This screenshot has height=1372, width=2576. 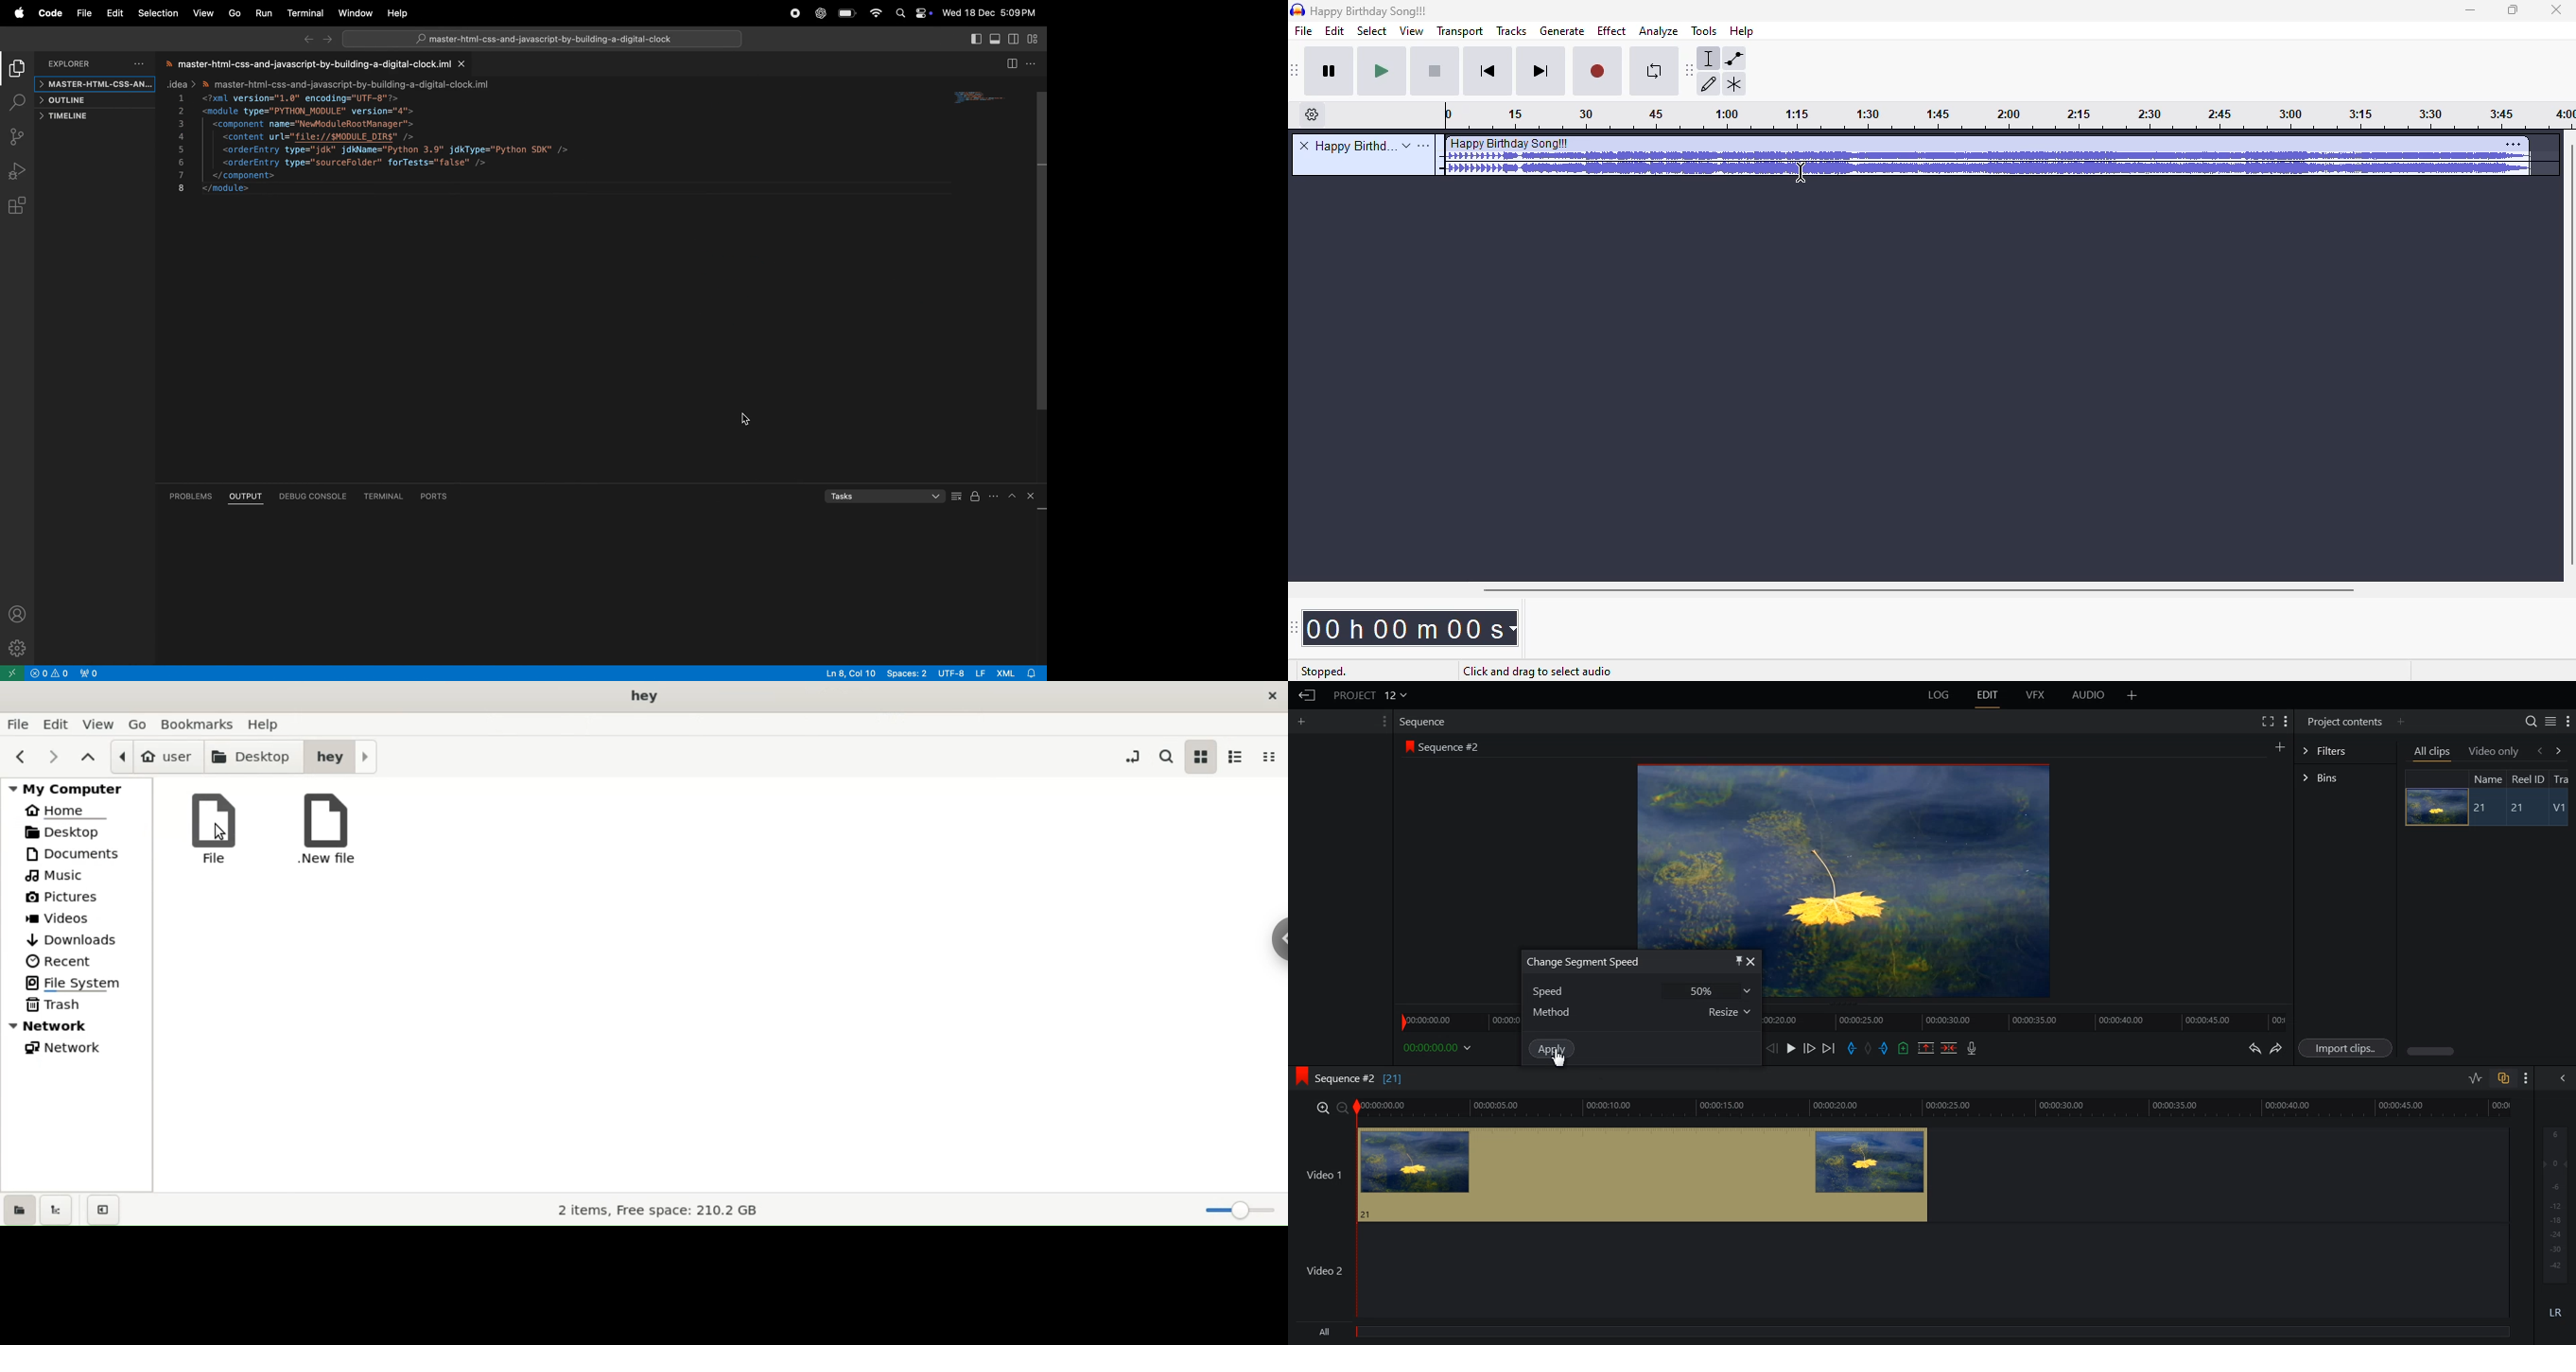 I want to click on Record Audio, so click(x=1970, y=1048).